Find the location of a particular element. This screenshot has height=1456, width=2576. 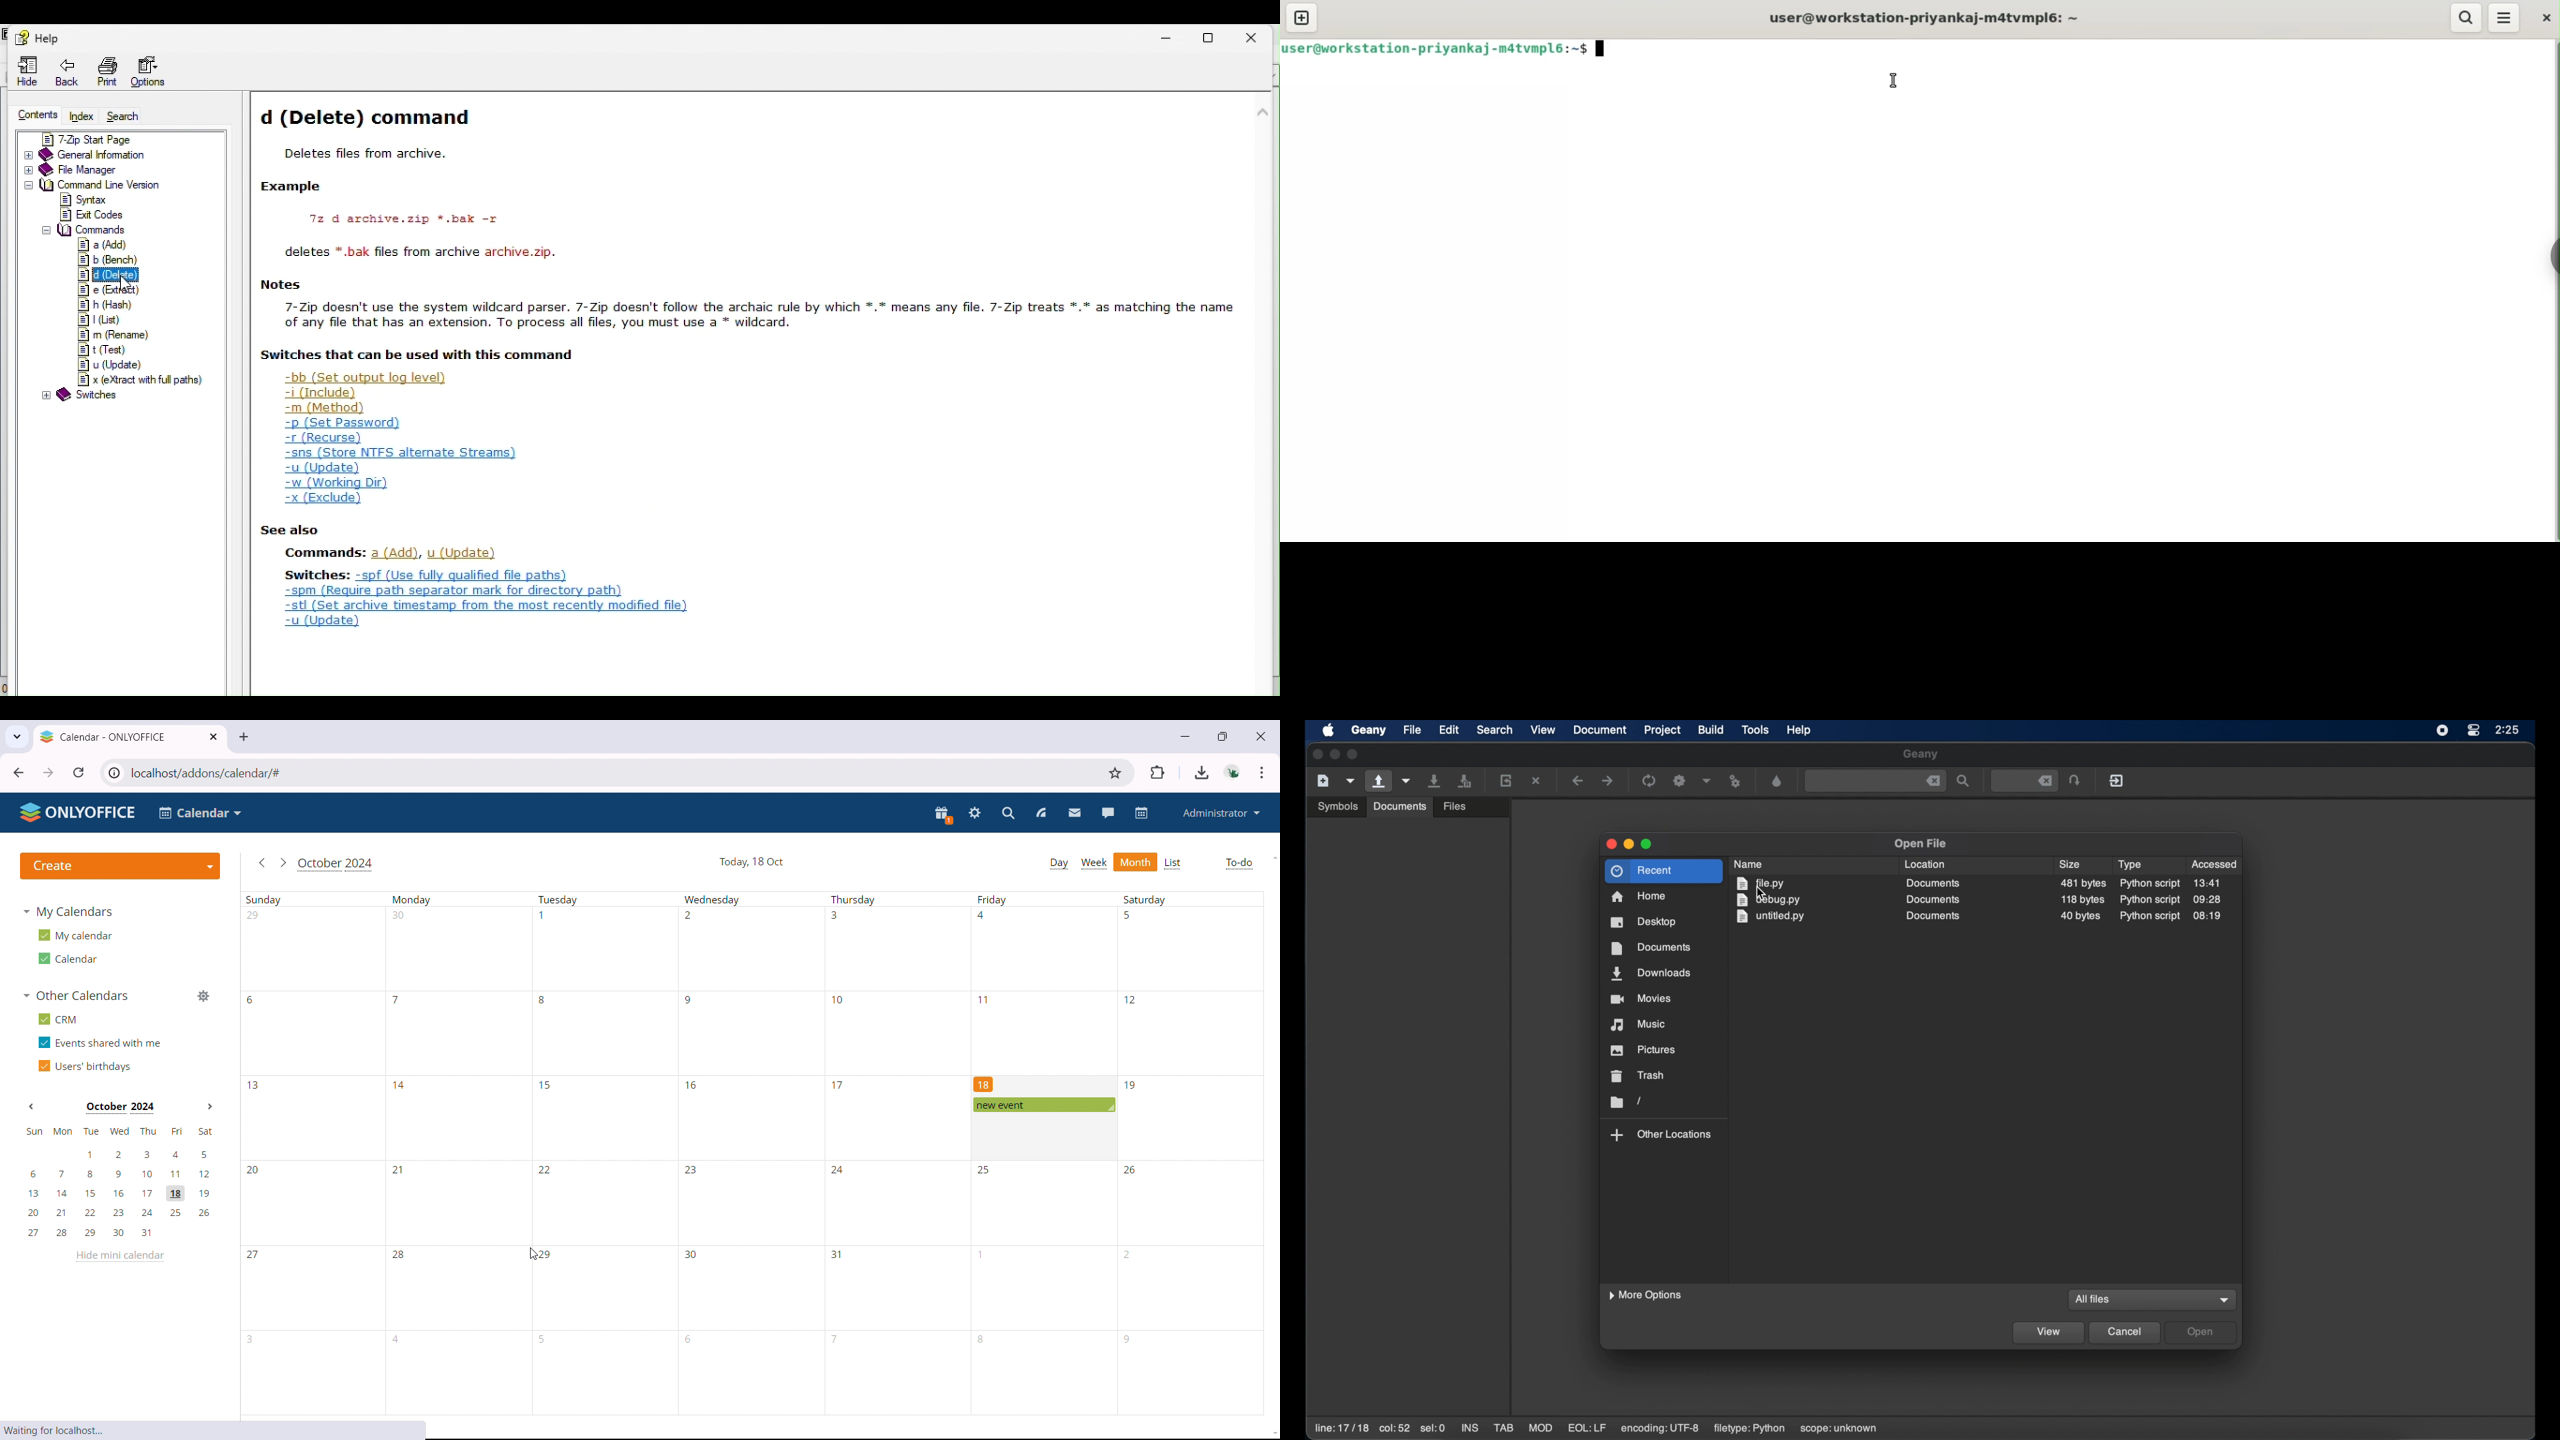

482 size is located at coordinates (2083, 883).